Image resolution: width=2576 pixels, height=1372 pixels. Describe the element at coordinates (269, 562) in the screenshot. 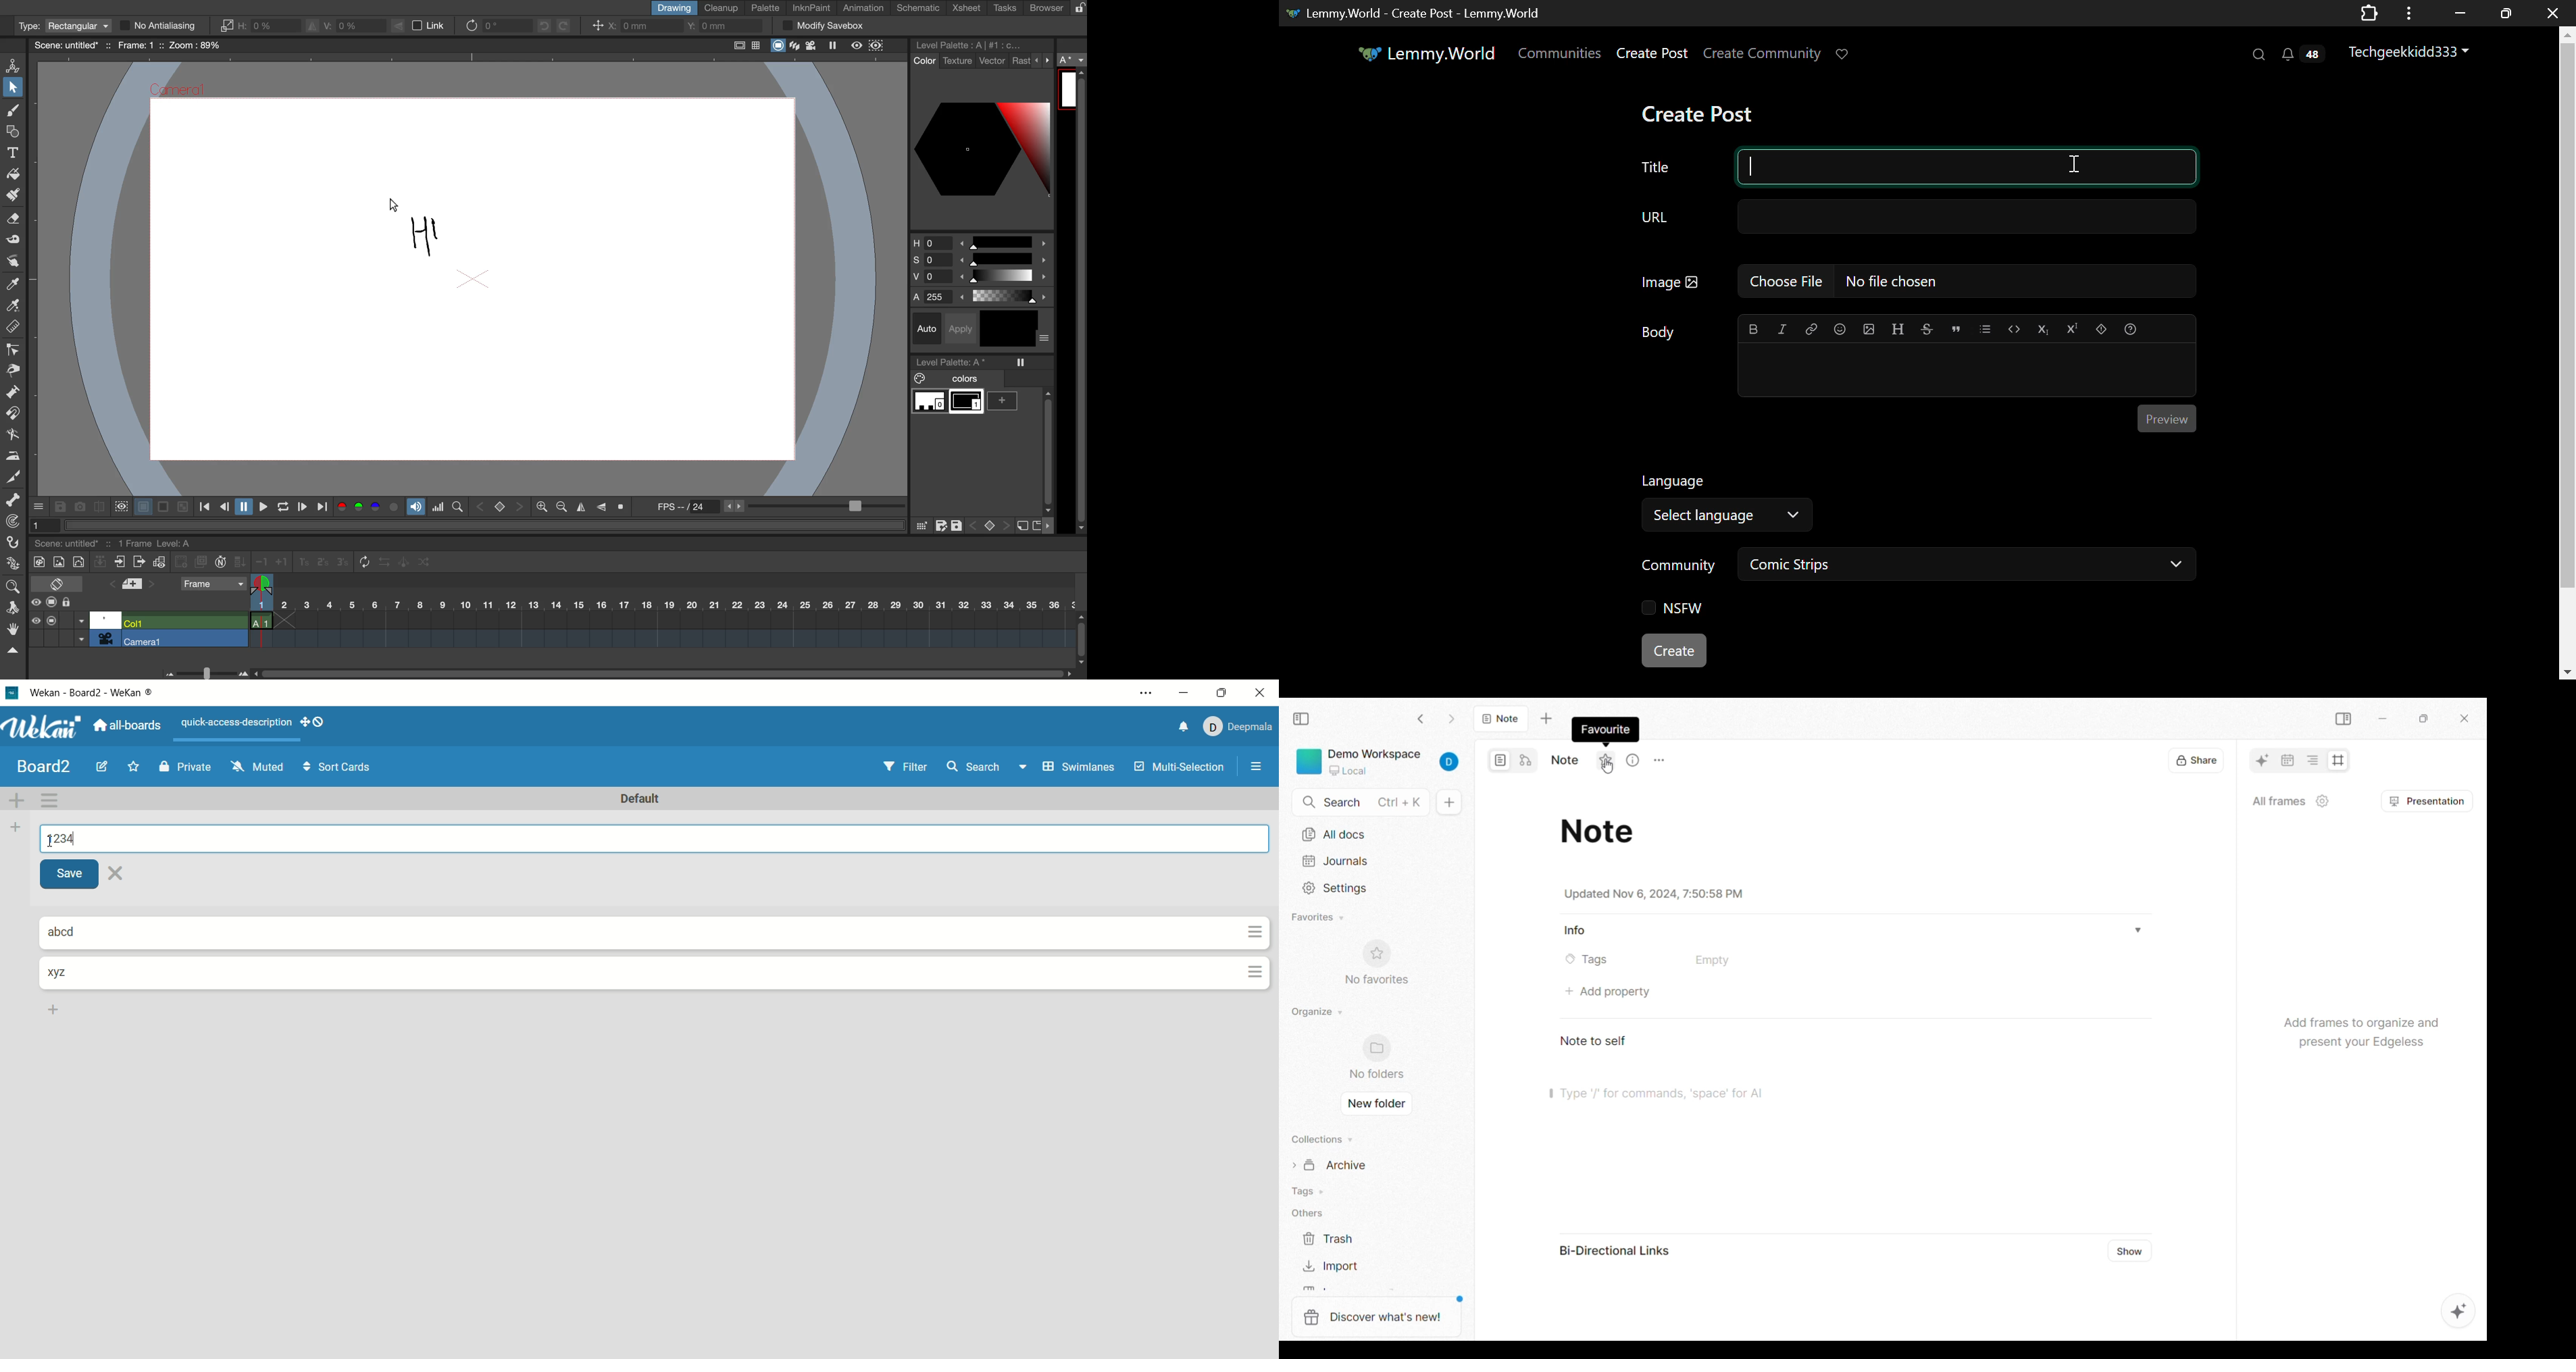

I see `increase decrease steps` at that location.